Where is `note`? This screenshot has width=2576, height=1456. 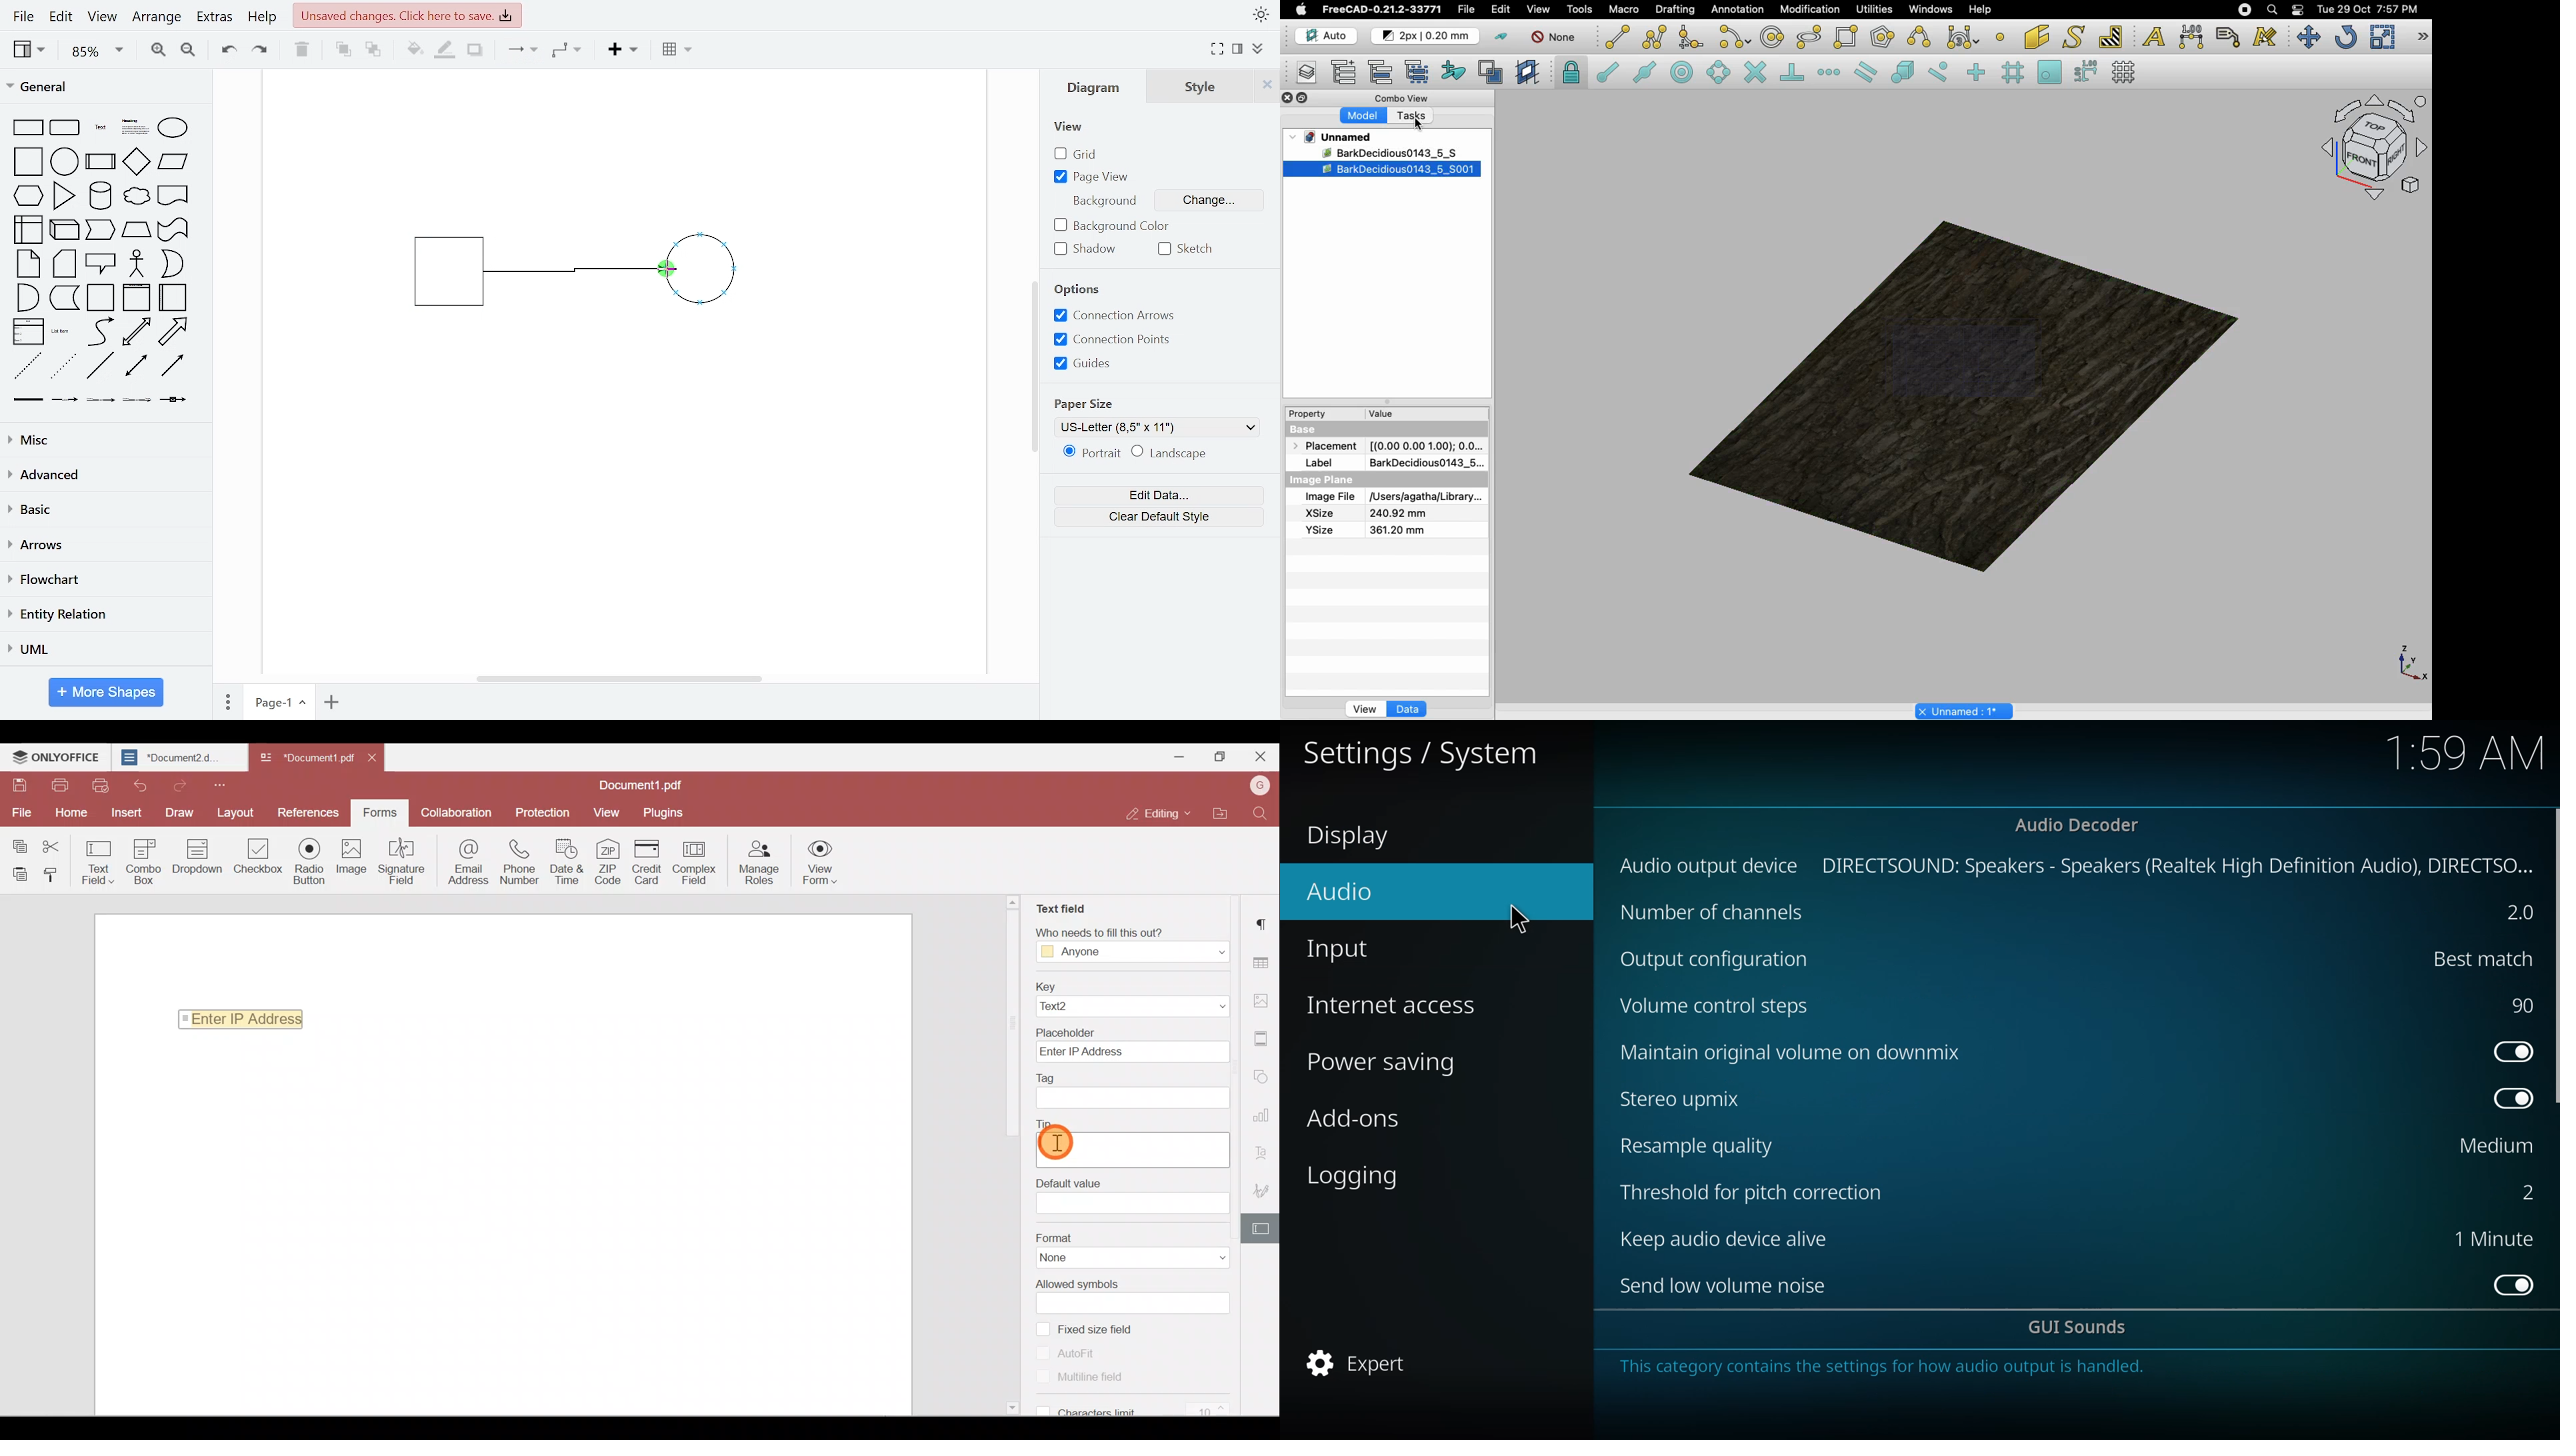
note is located at coordinates (30, 263).